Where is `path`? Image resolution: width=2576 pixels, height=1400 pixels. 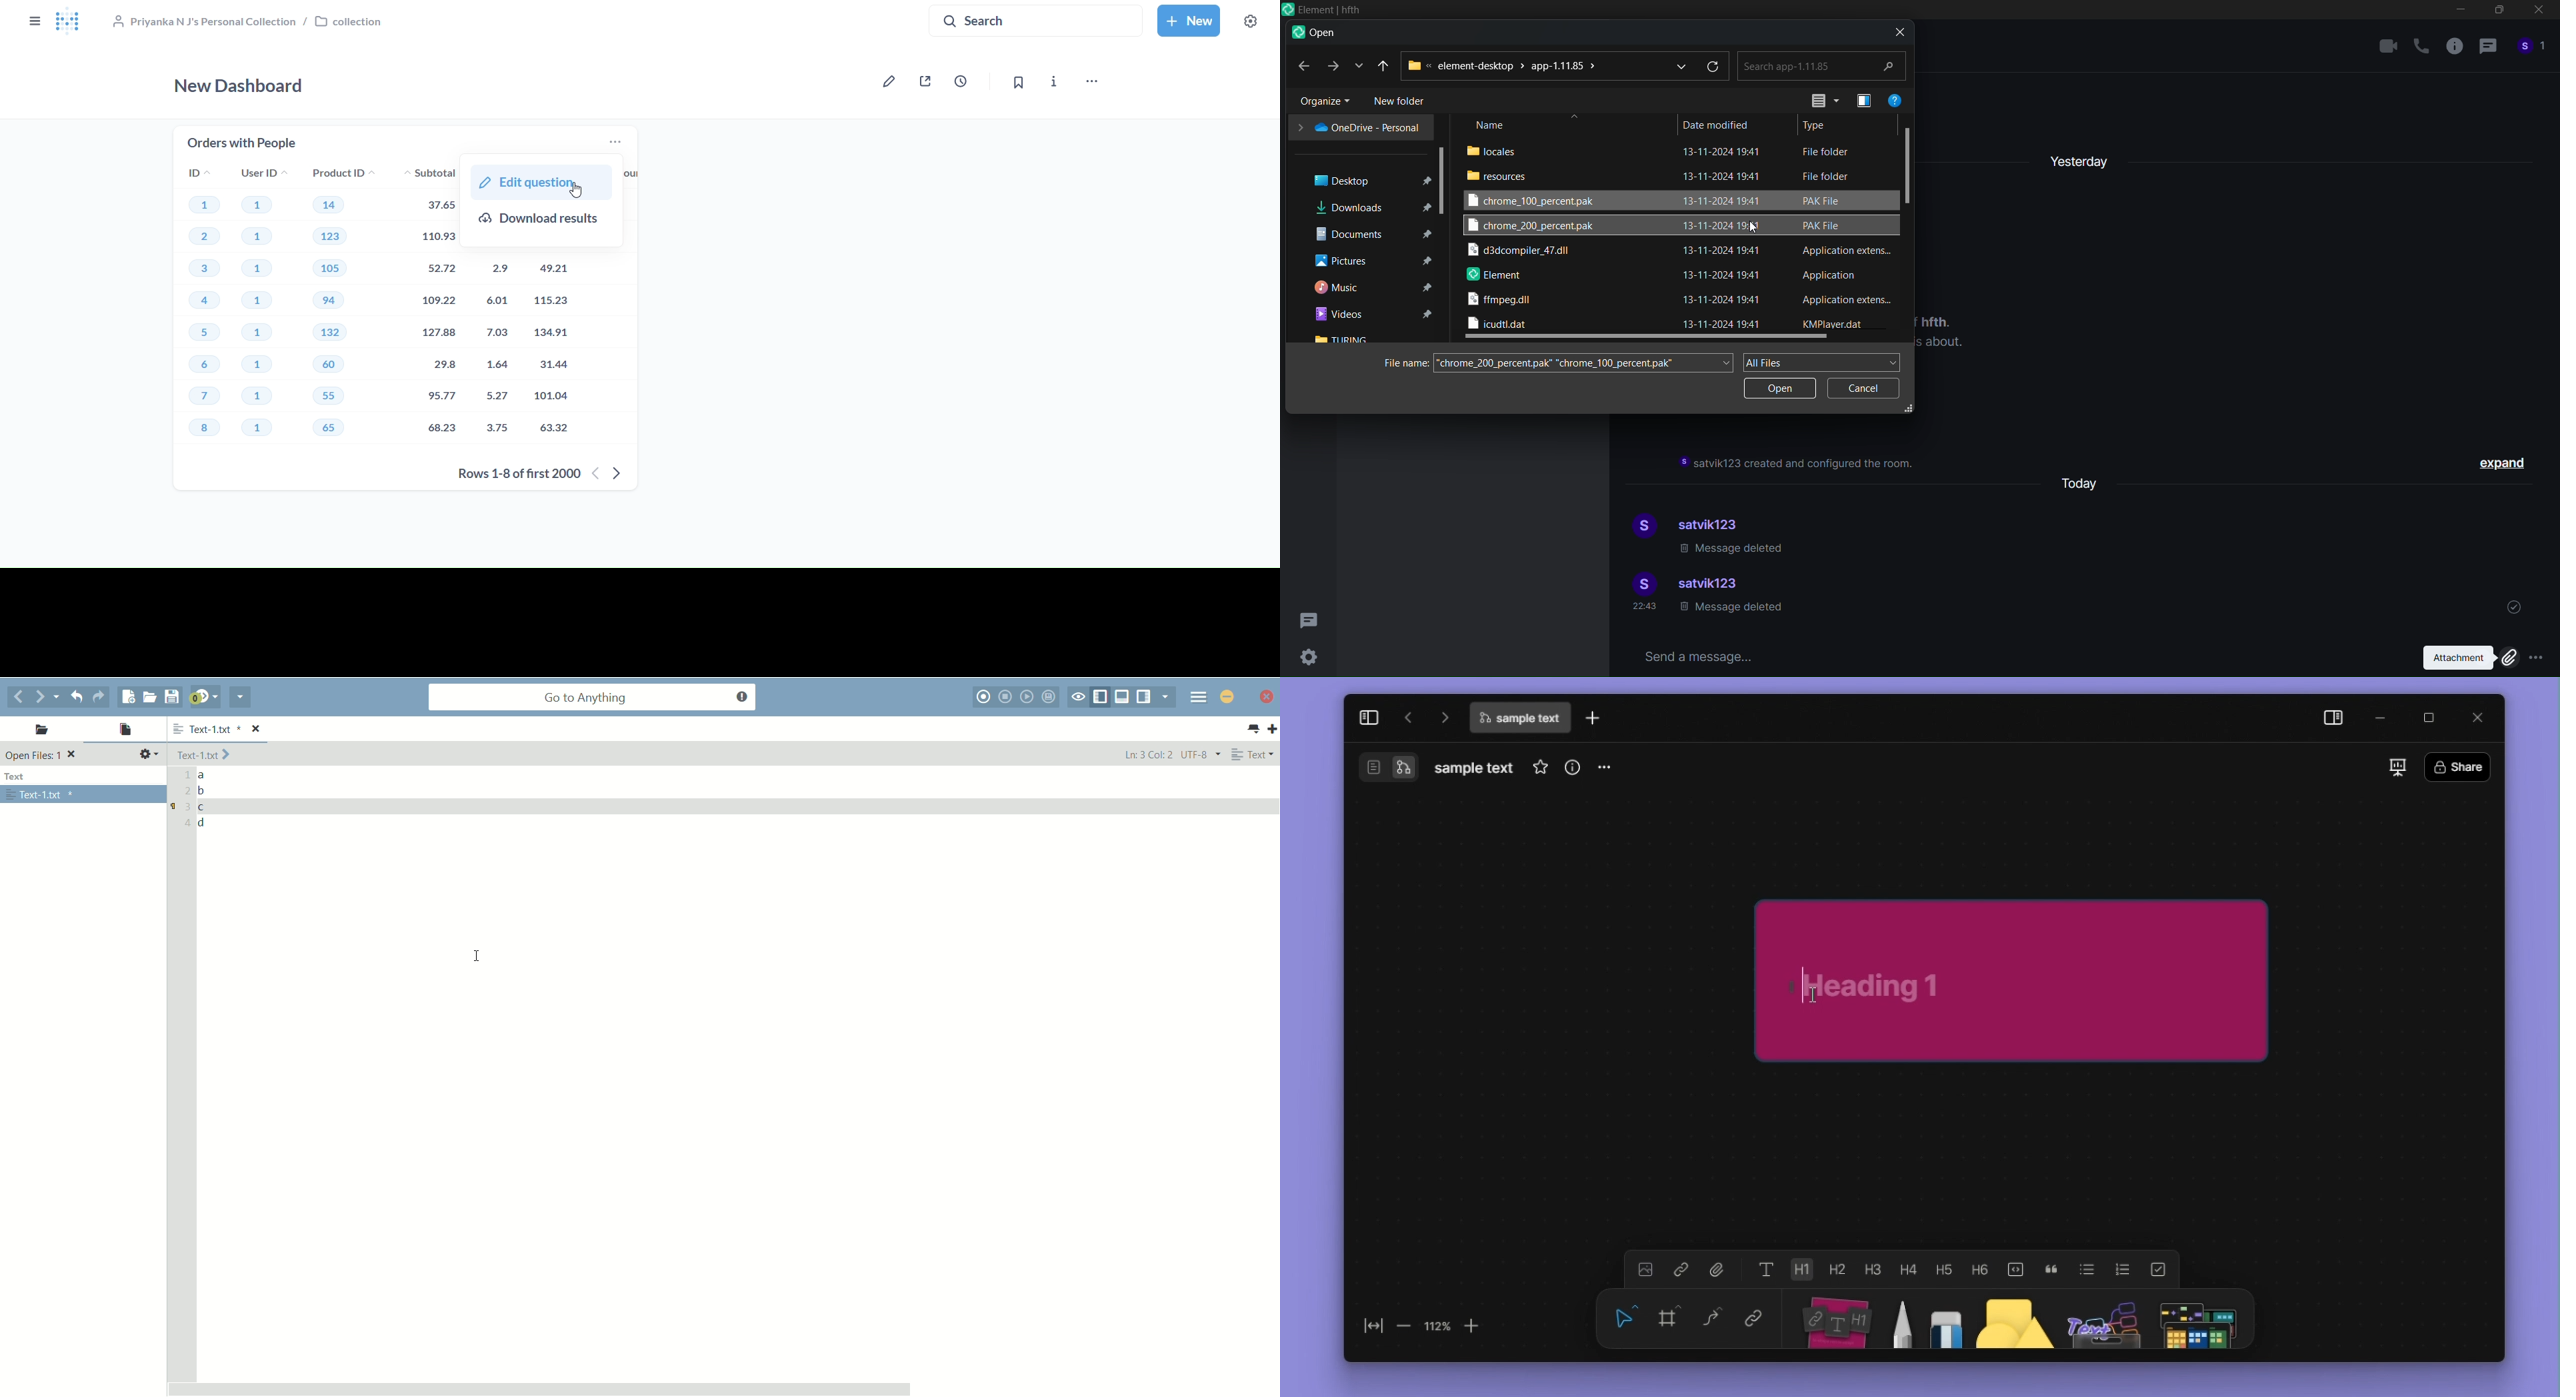
path is located at coordinates (1505, 65).